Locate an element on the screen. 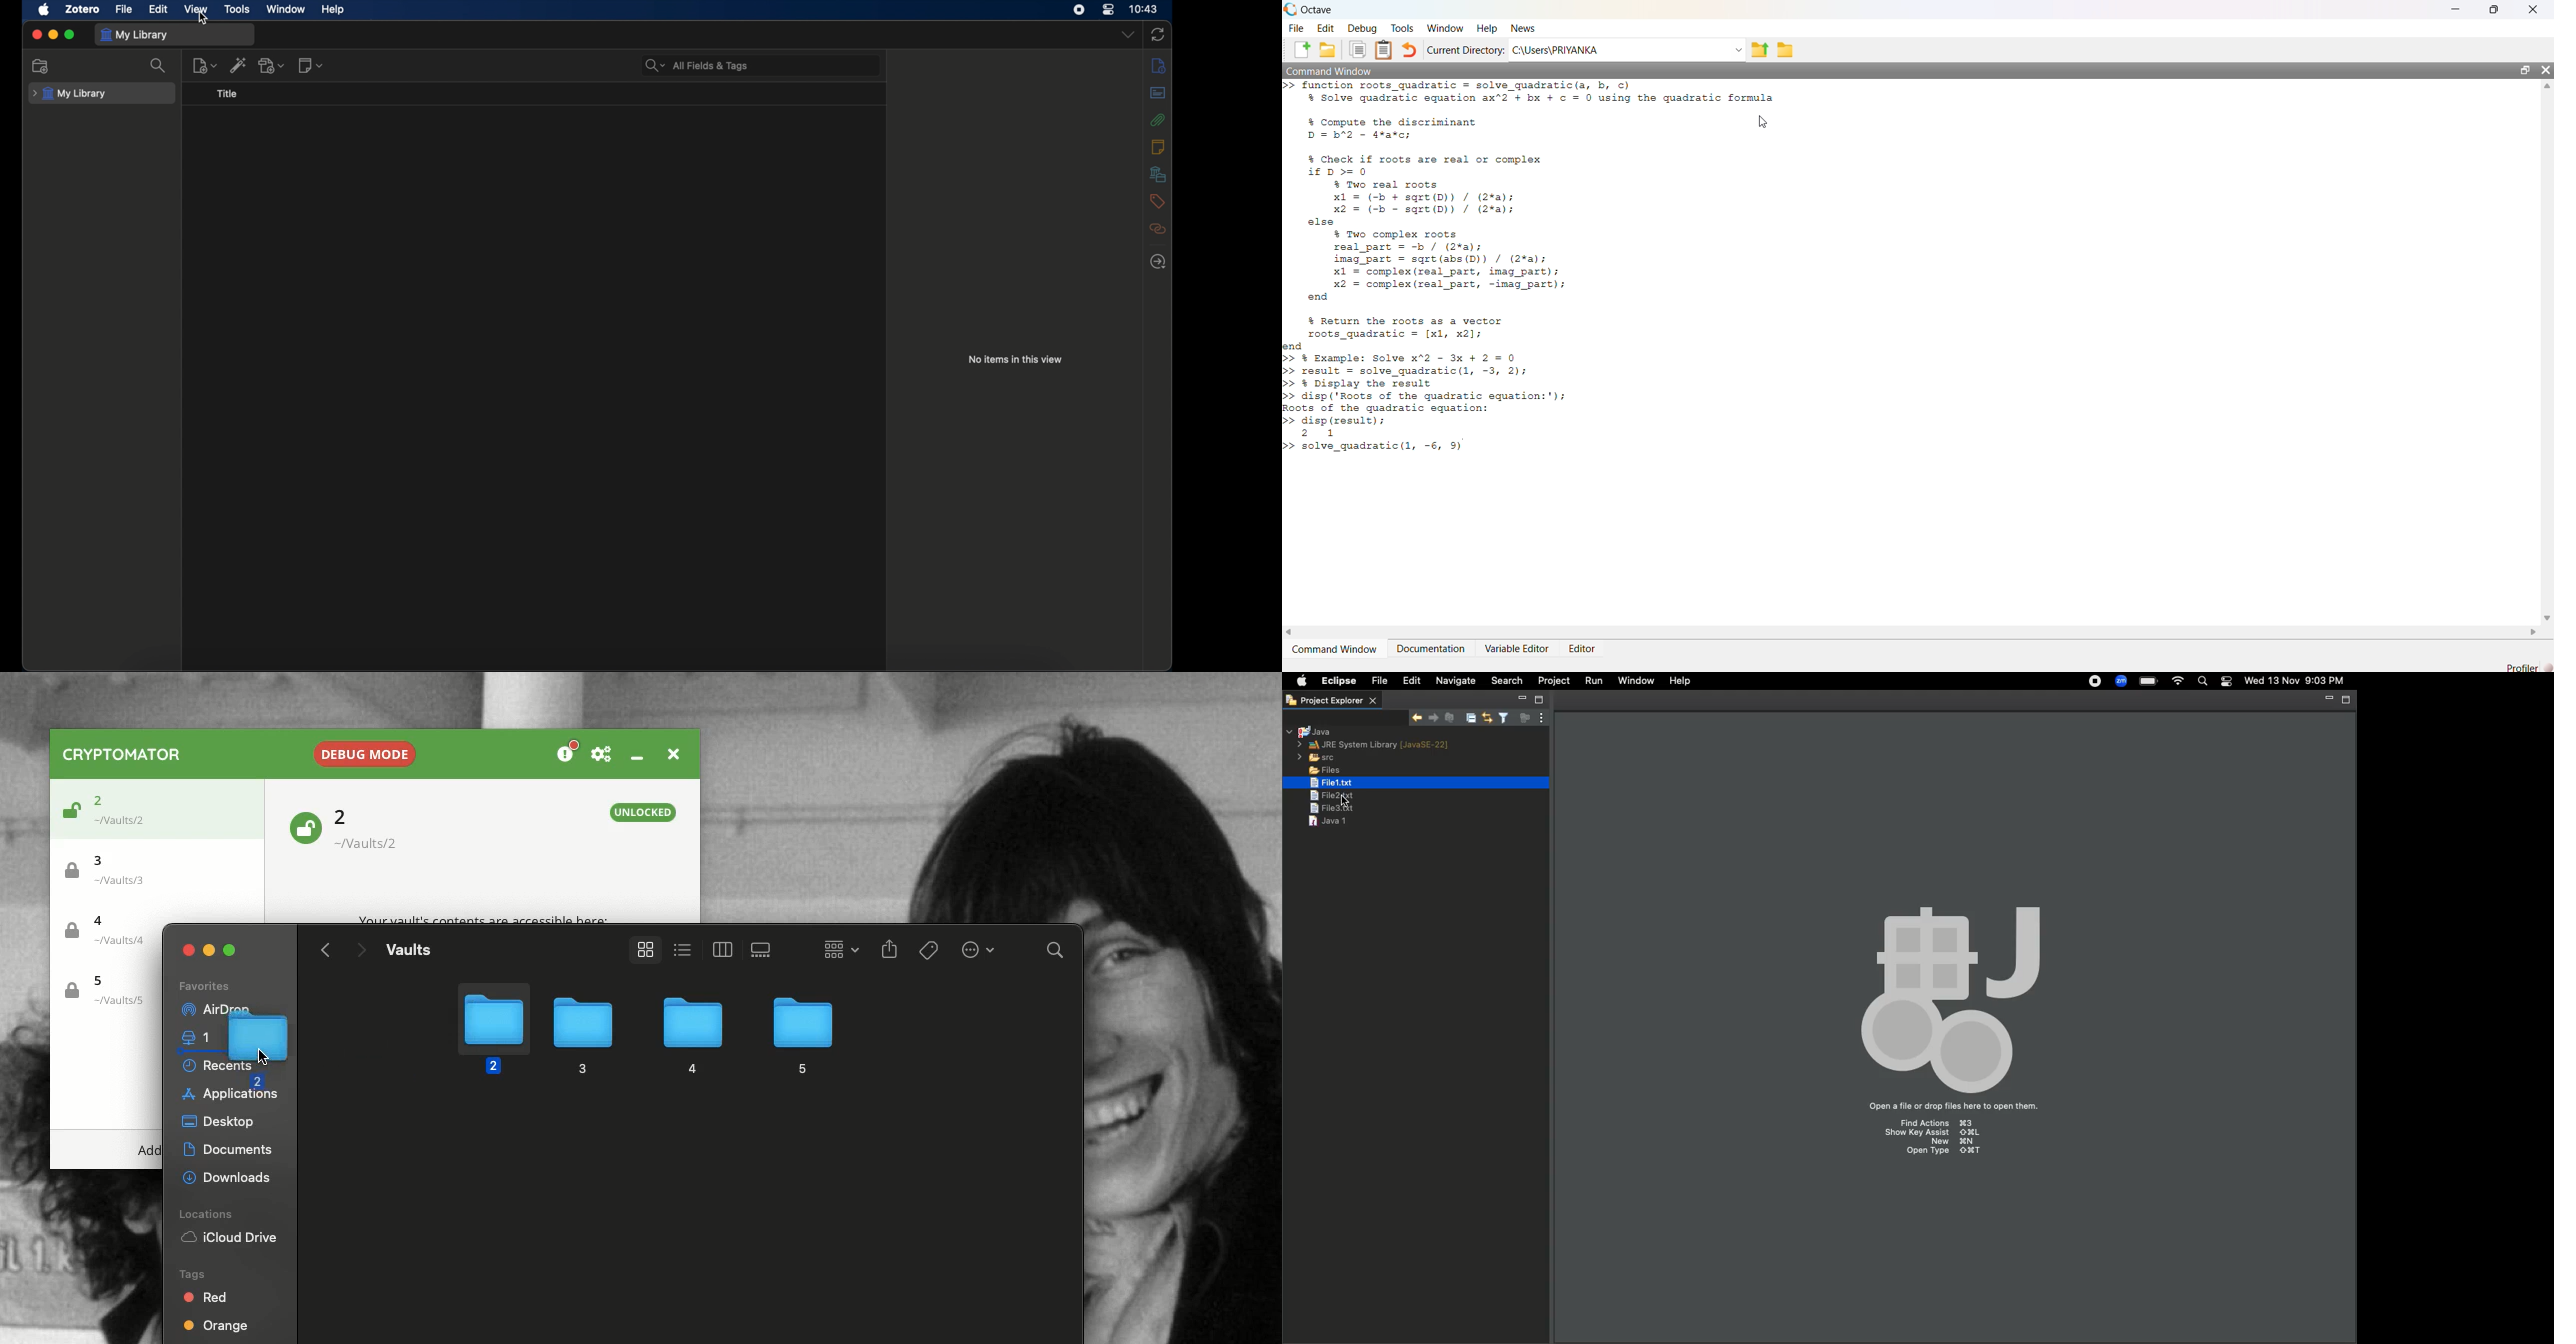 The height and width of the screenshot is (1344, 2576). Recents is located at coordinates (200, 1065).